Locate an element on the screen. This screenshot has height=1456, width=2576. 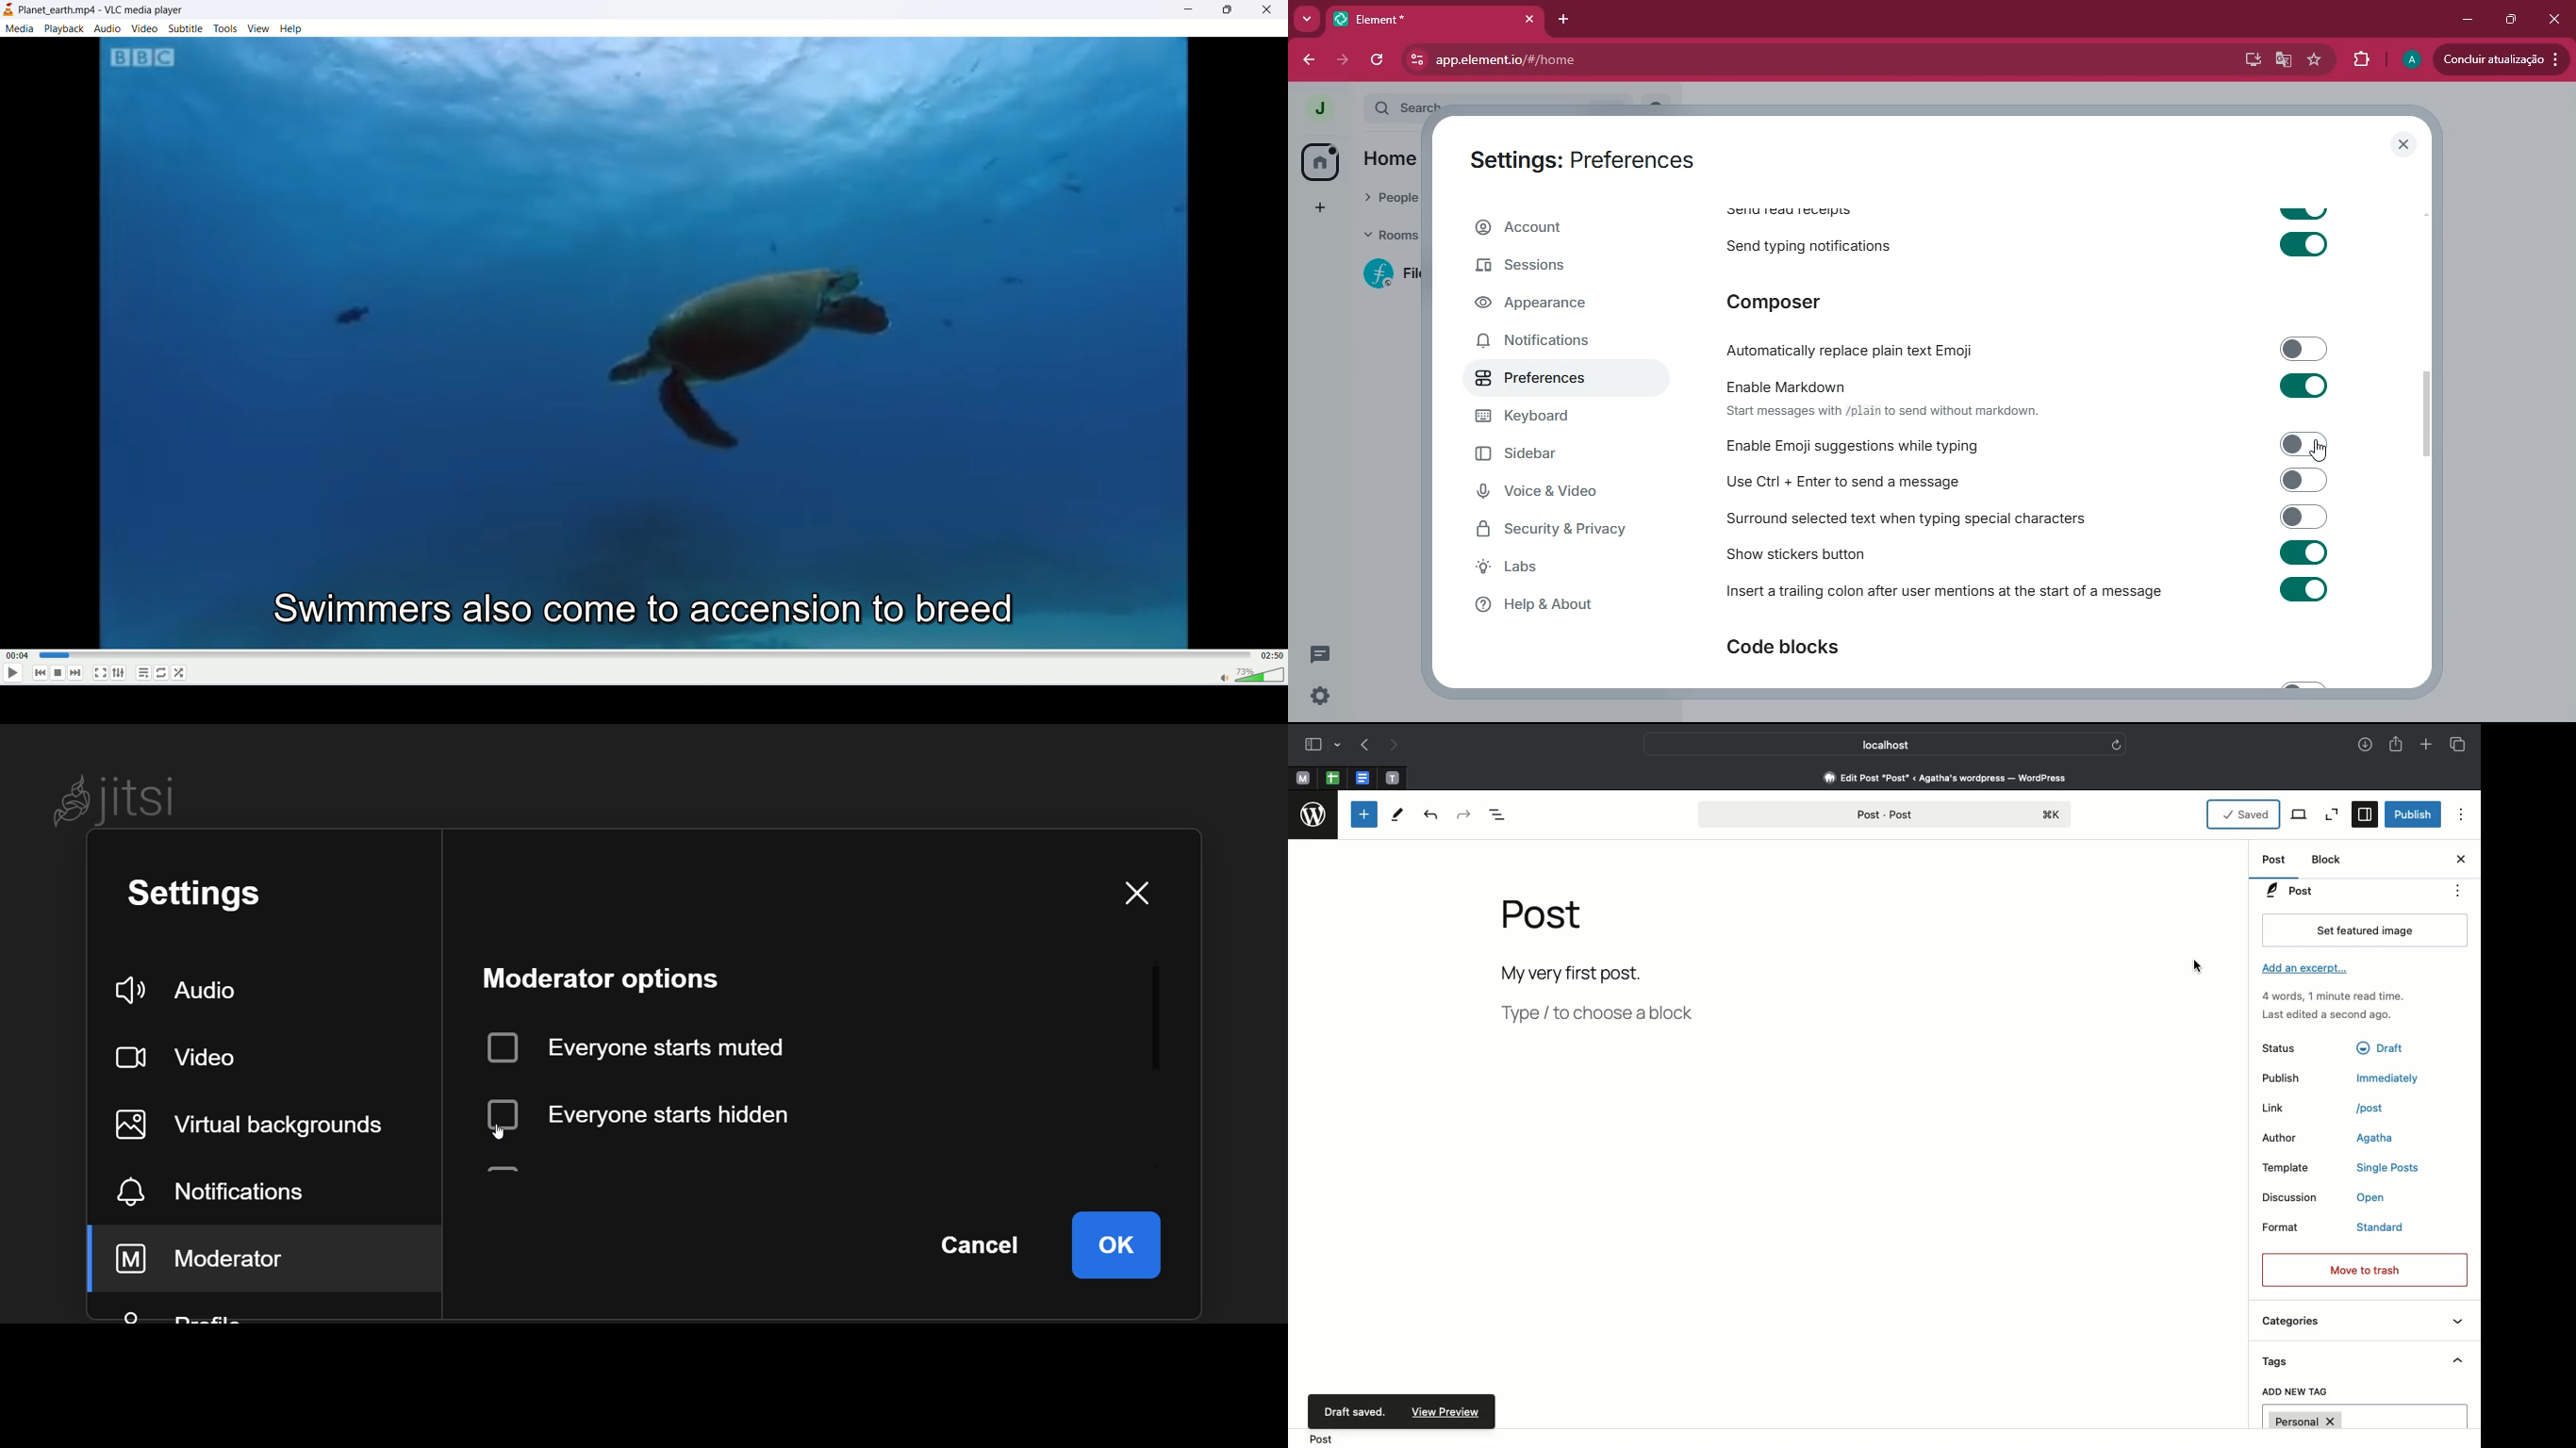
single posts is located at coordinates (2387, 1168).